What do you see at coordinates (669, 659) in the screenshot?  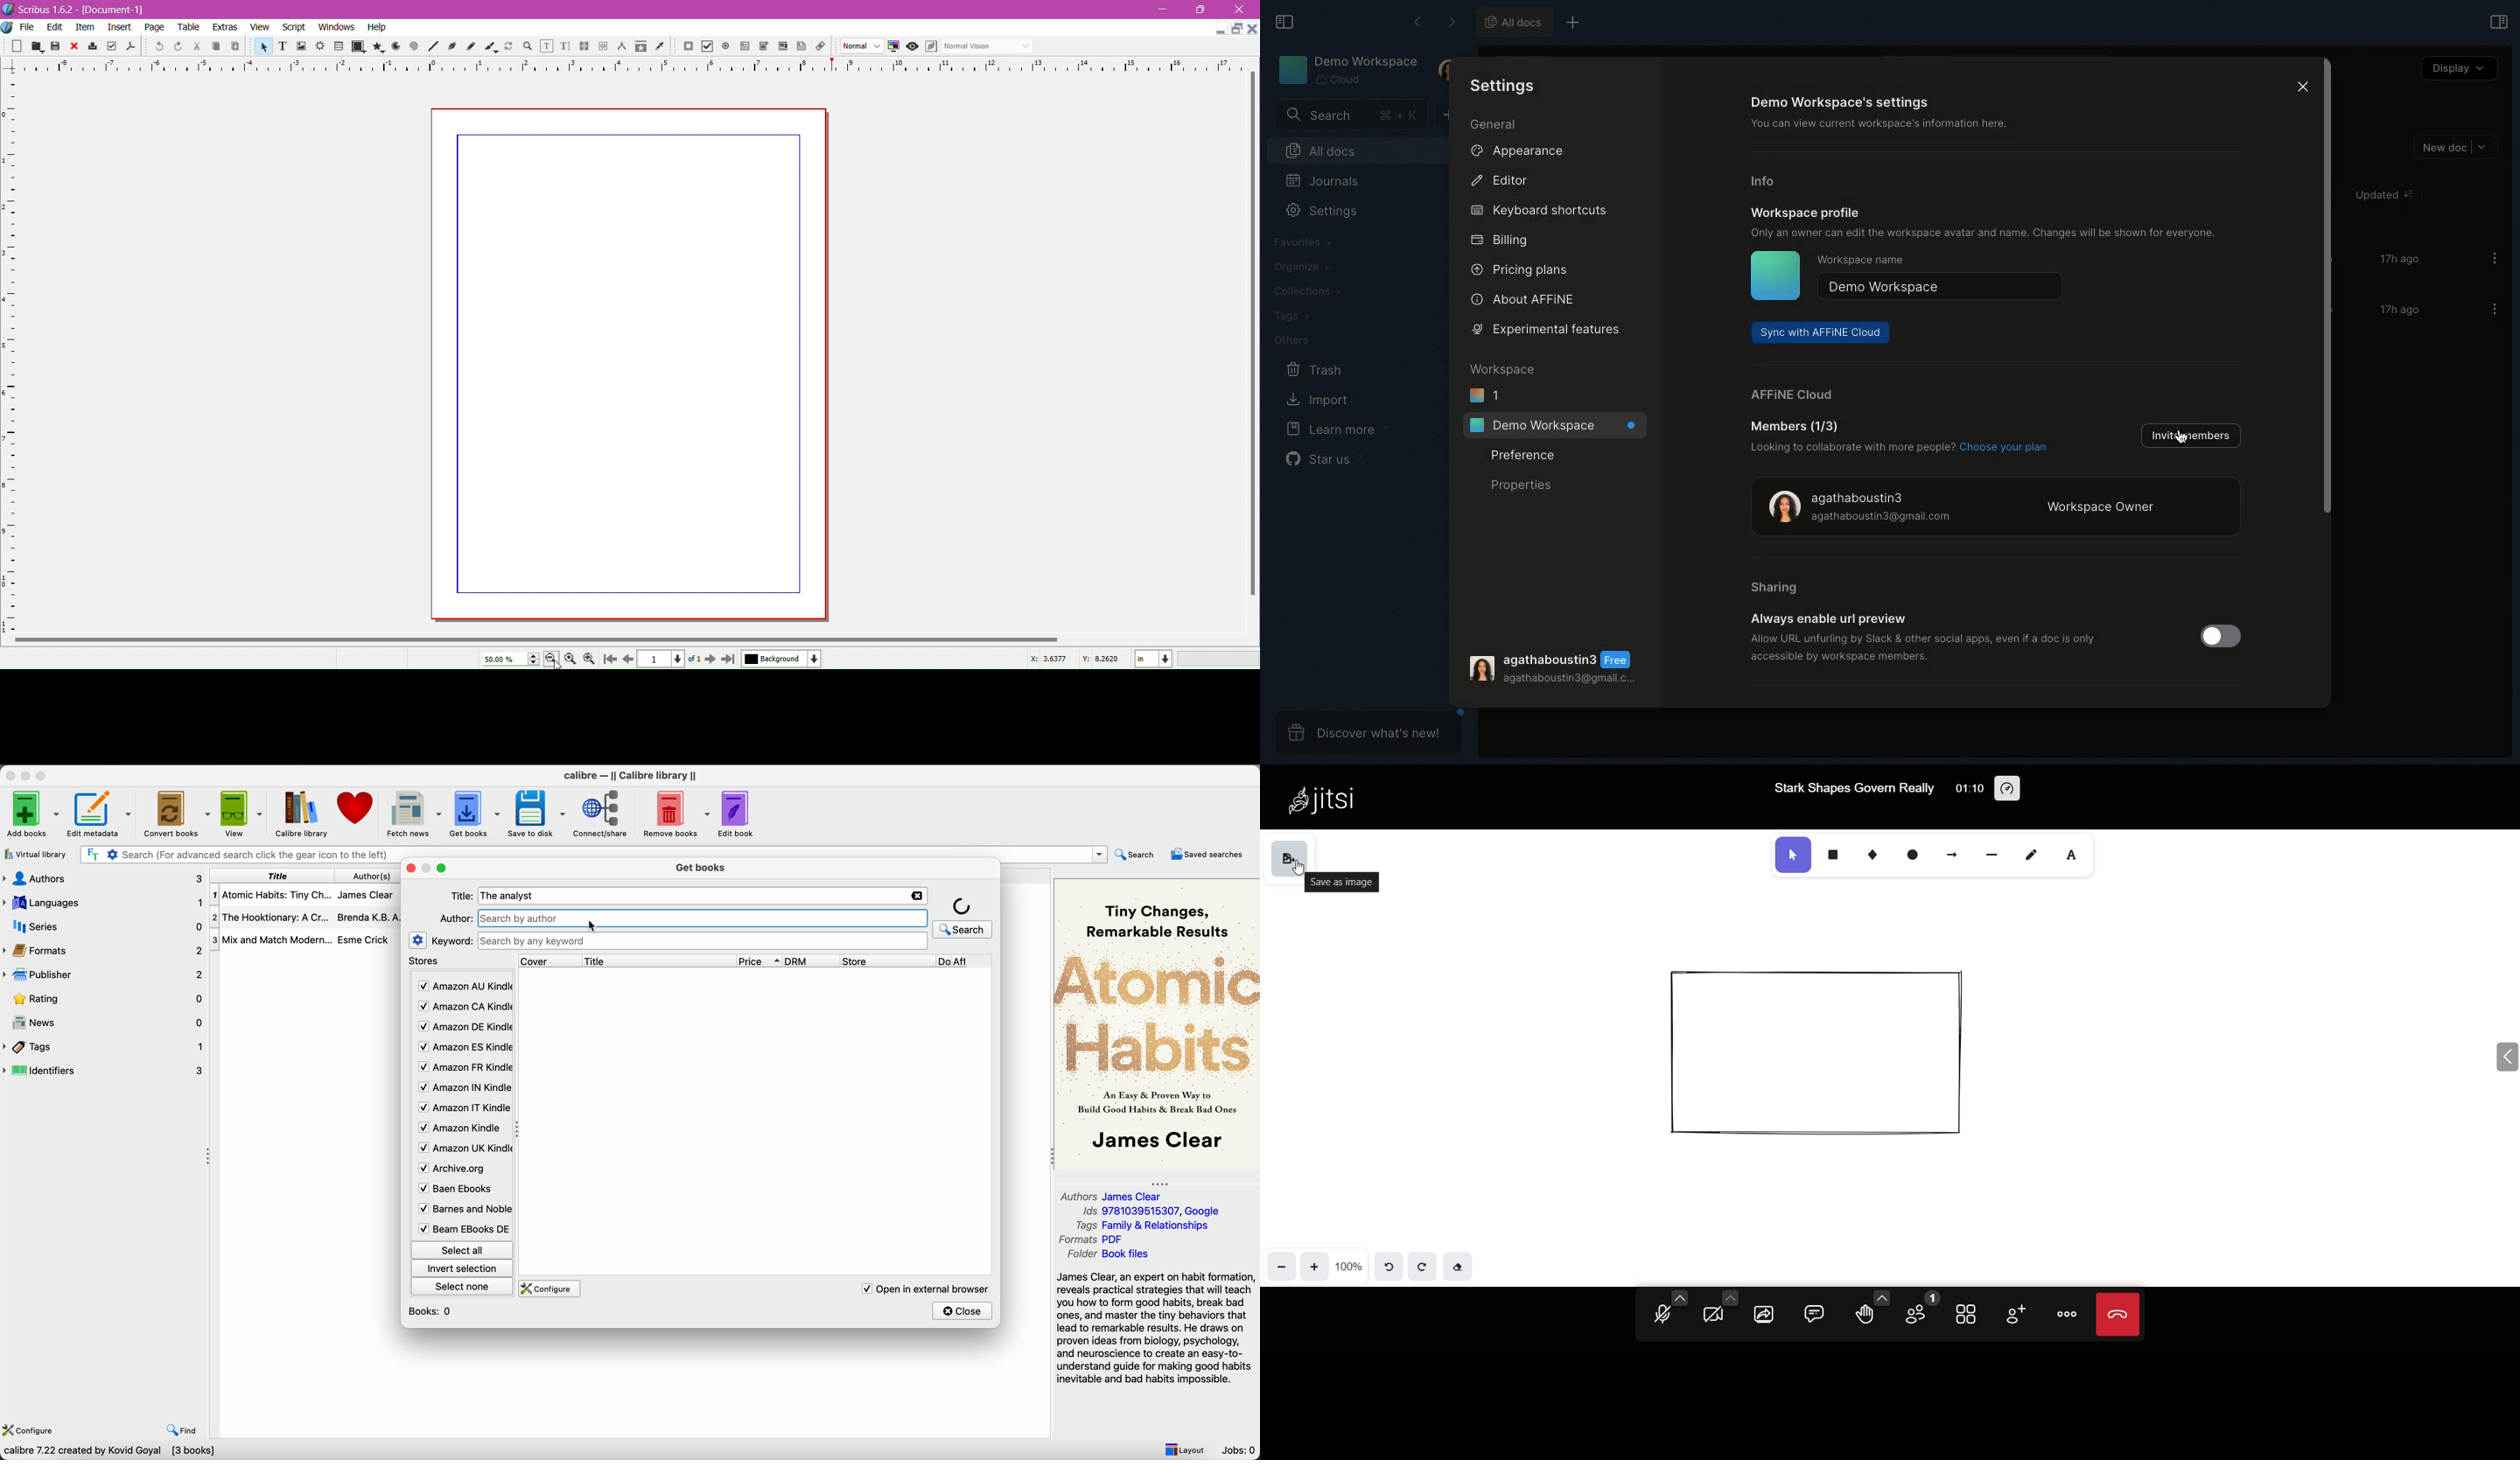 I see `Select the current page` at bounding box center [669, 659].